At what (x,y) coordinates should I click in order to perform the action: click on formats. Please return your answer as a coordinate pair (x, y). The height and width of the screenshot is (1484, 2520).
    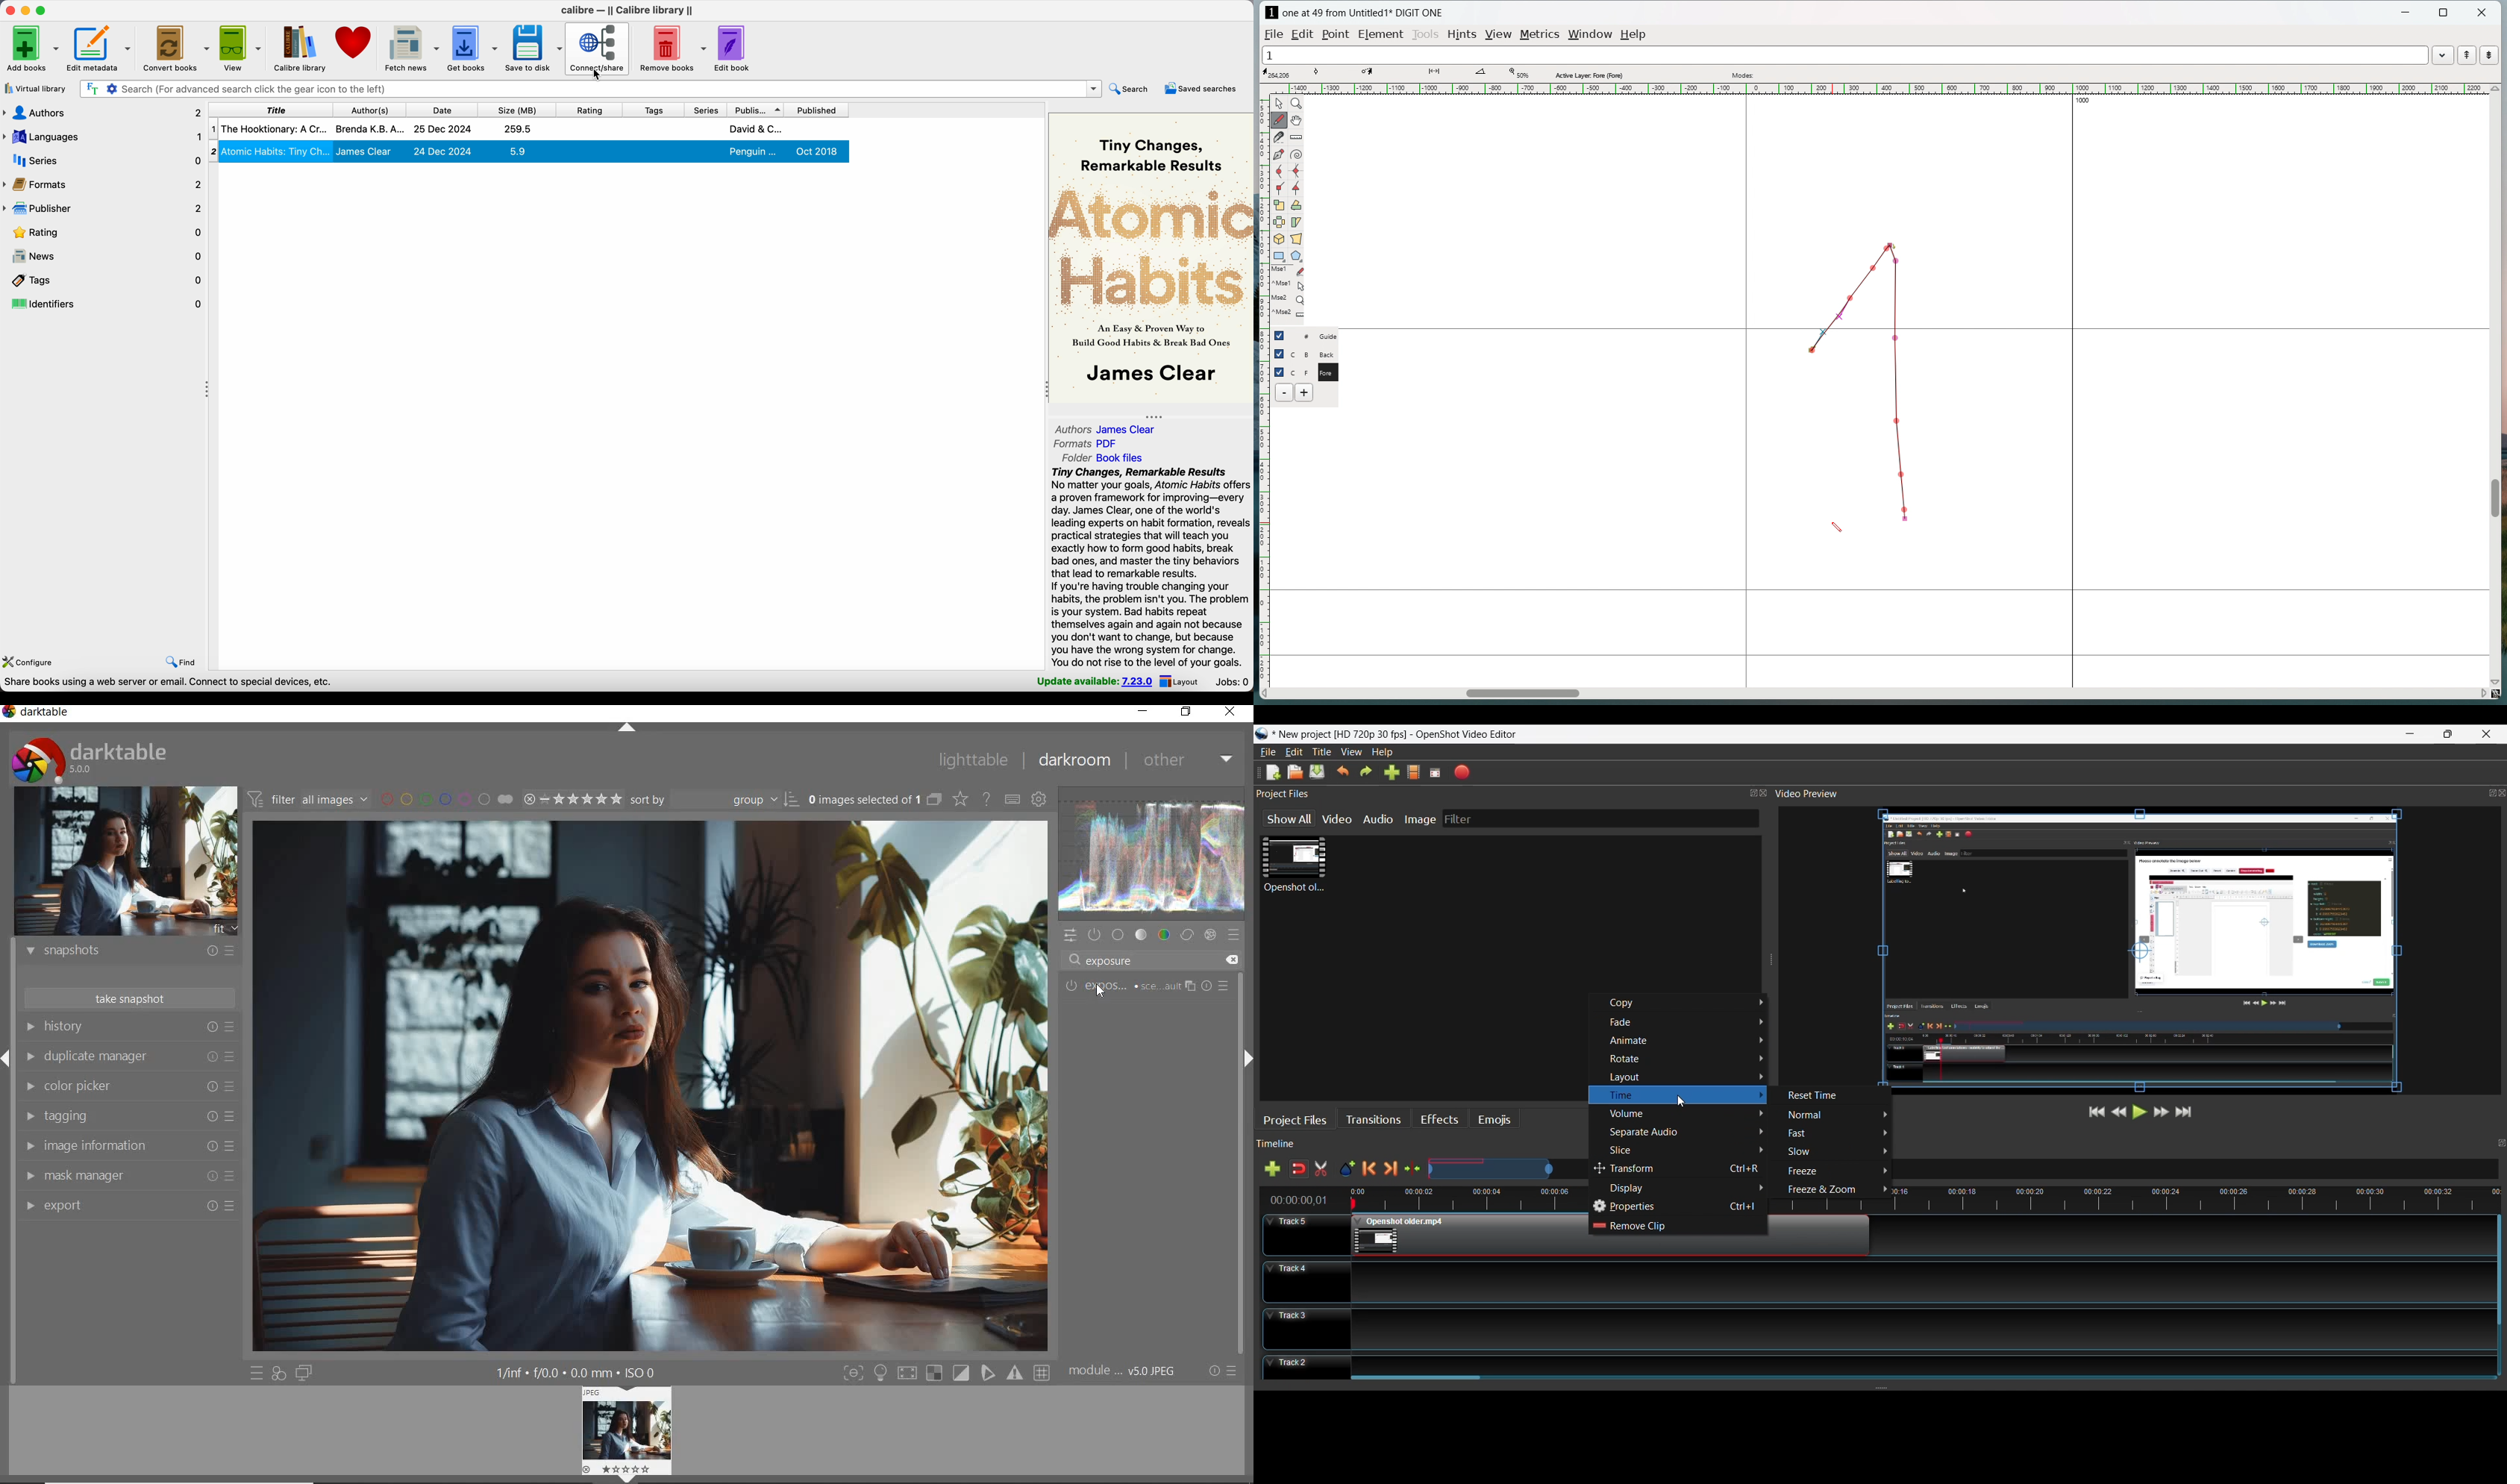
    Looking at the image, I should click on (103, 184).